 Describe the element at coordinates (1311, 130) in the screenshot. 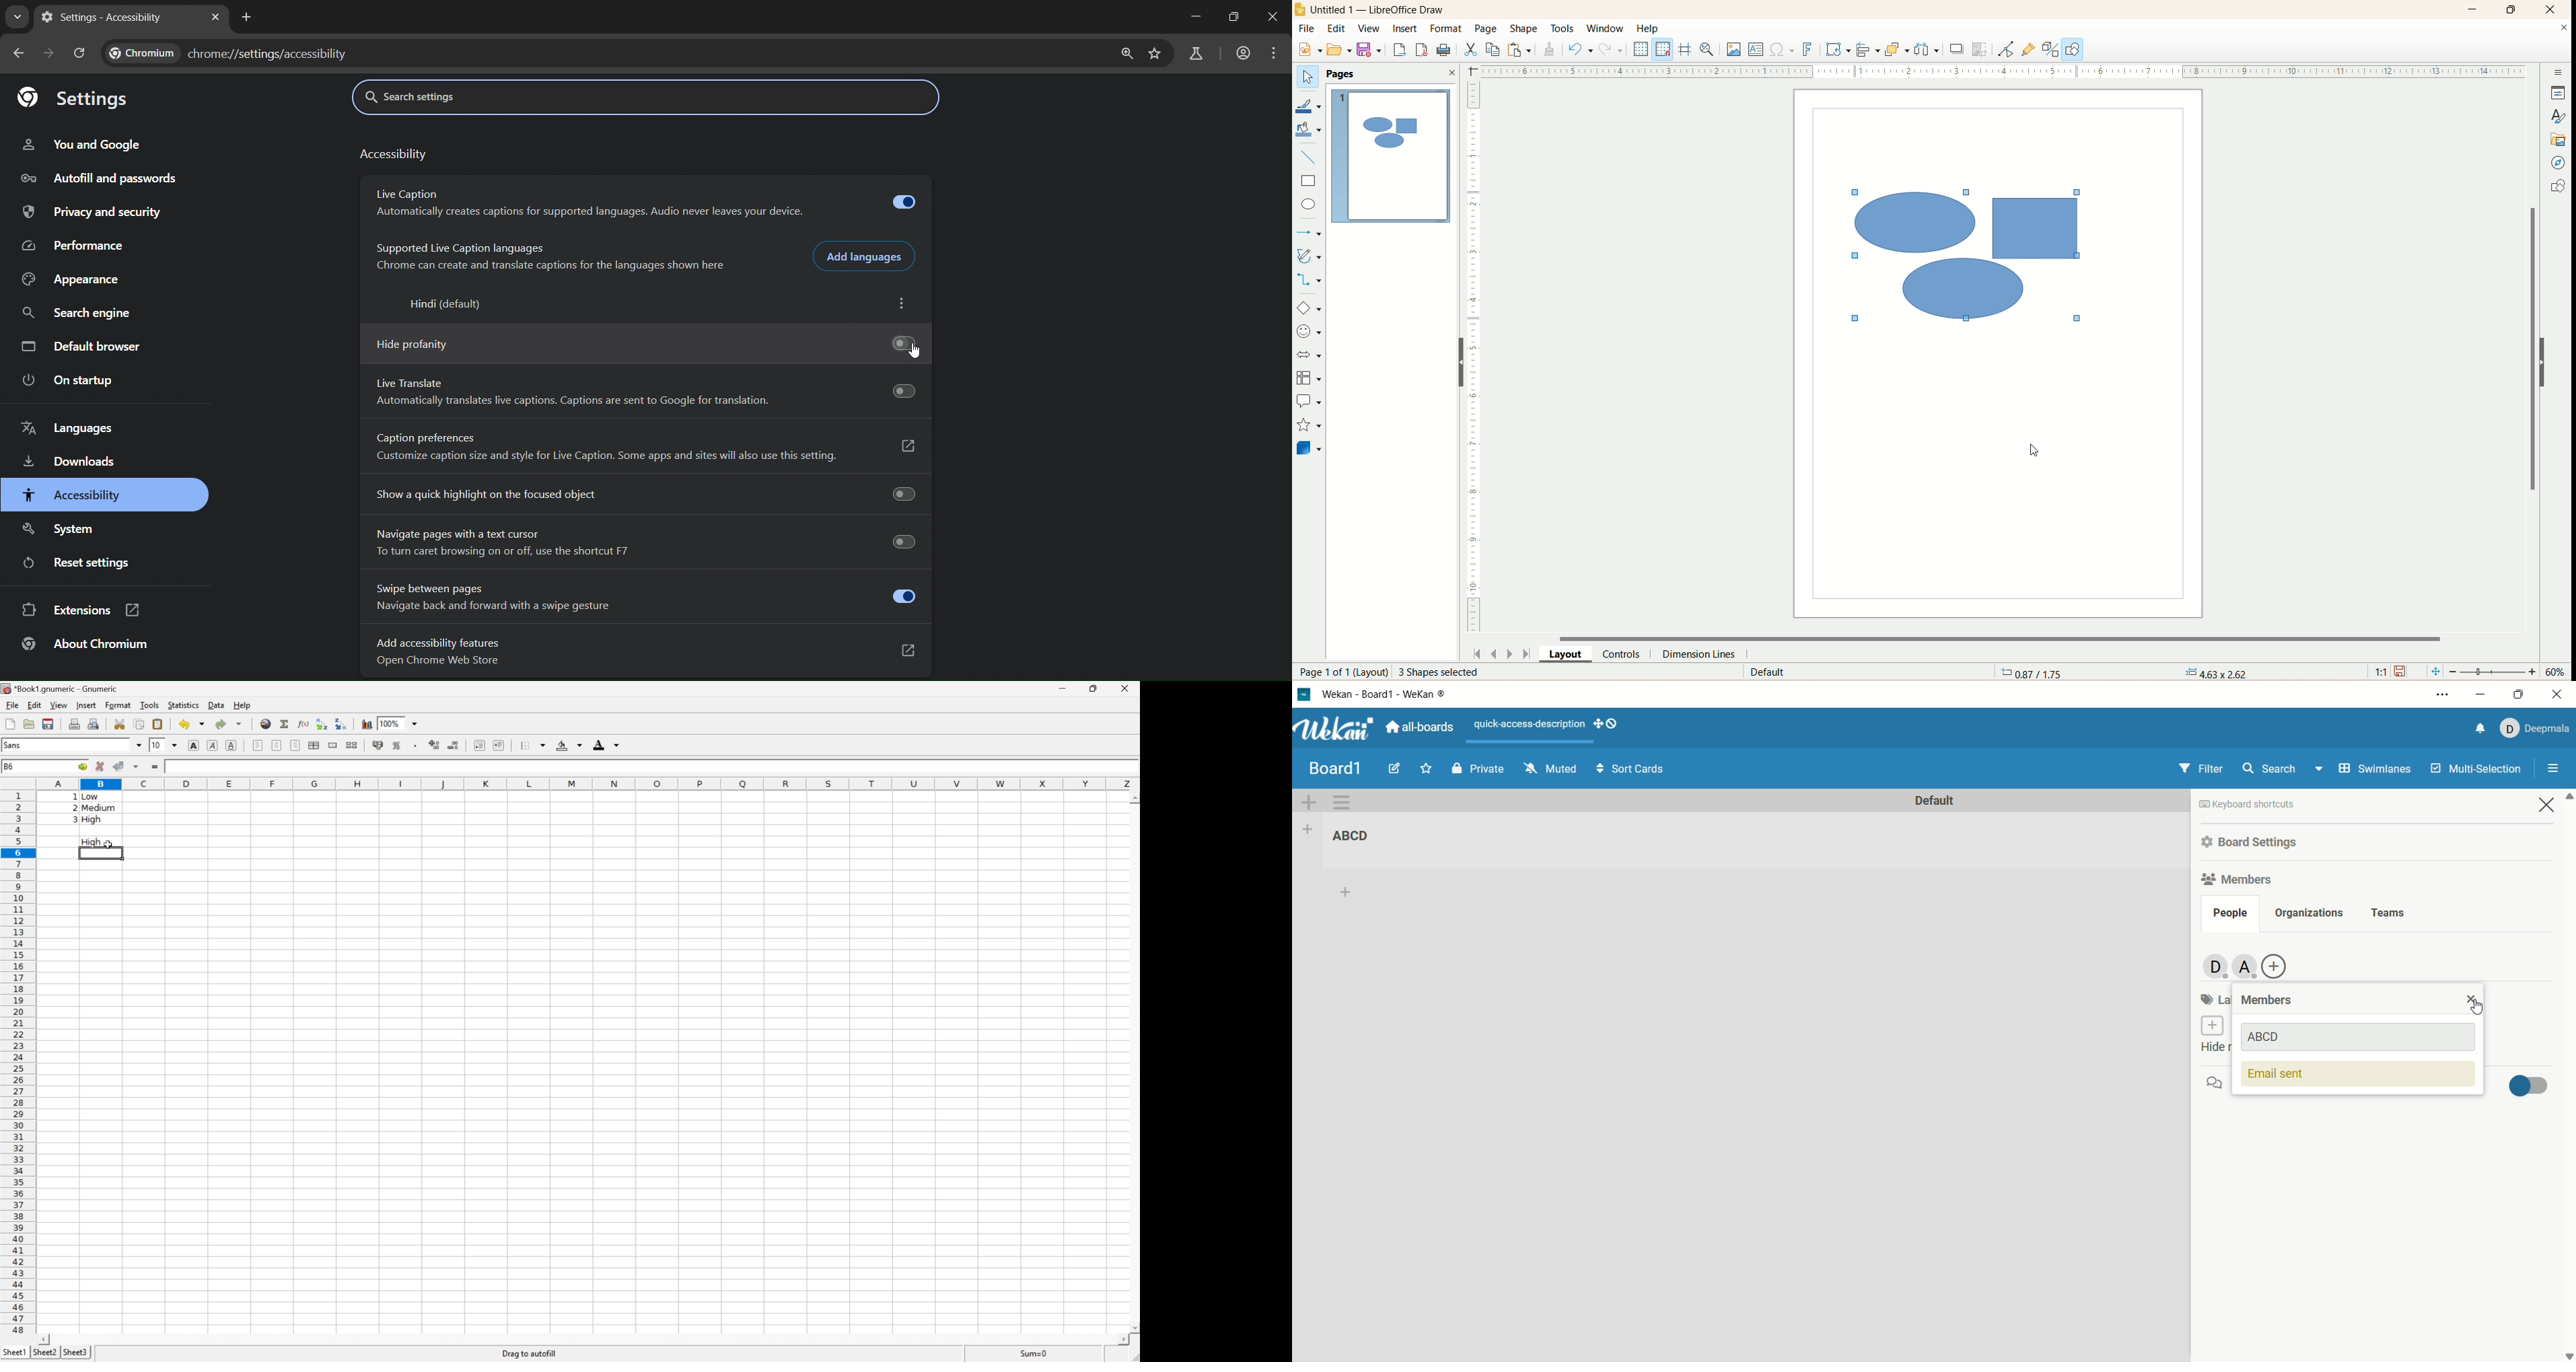

I see `fill color` at that location.